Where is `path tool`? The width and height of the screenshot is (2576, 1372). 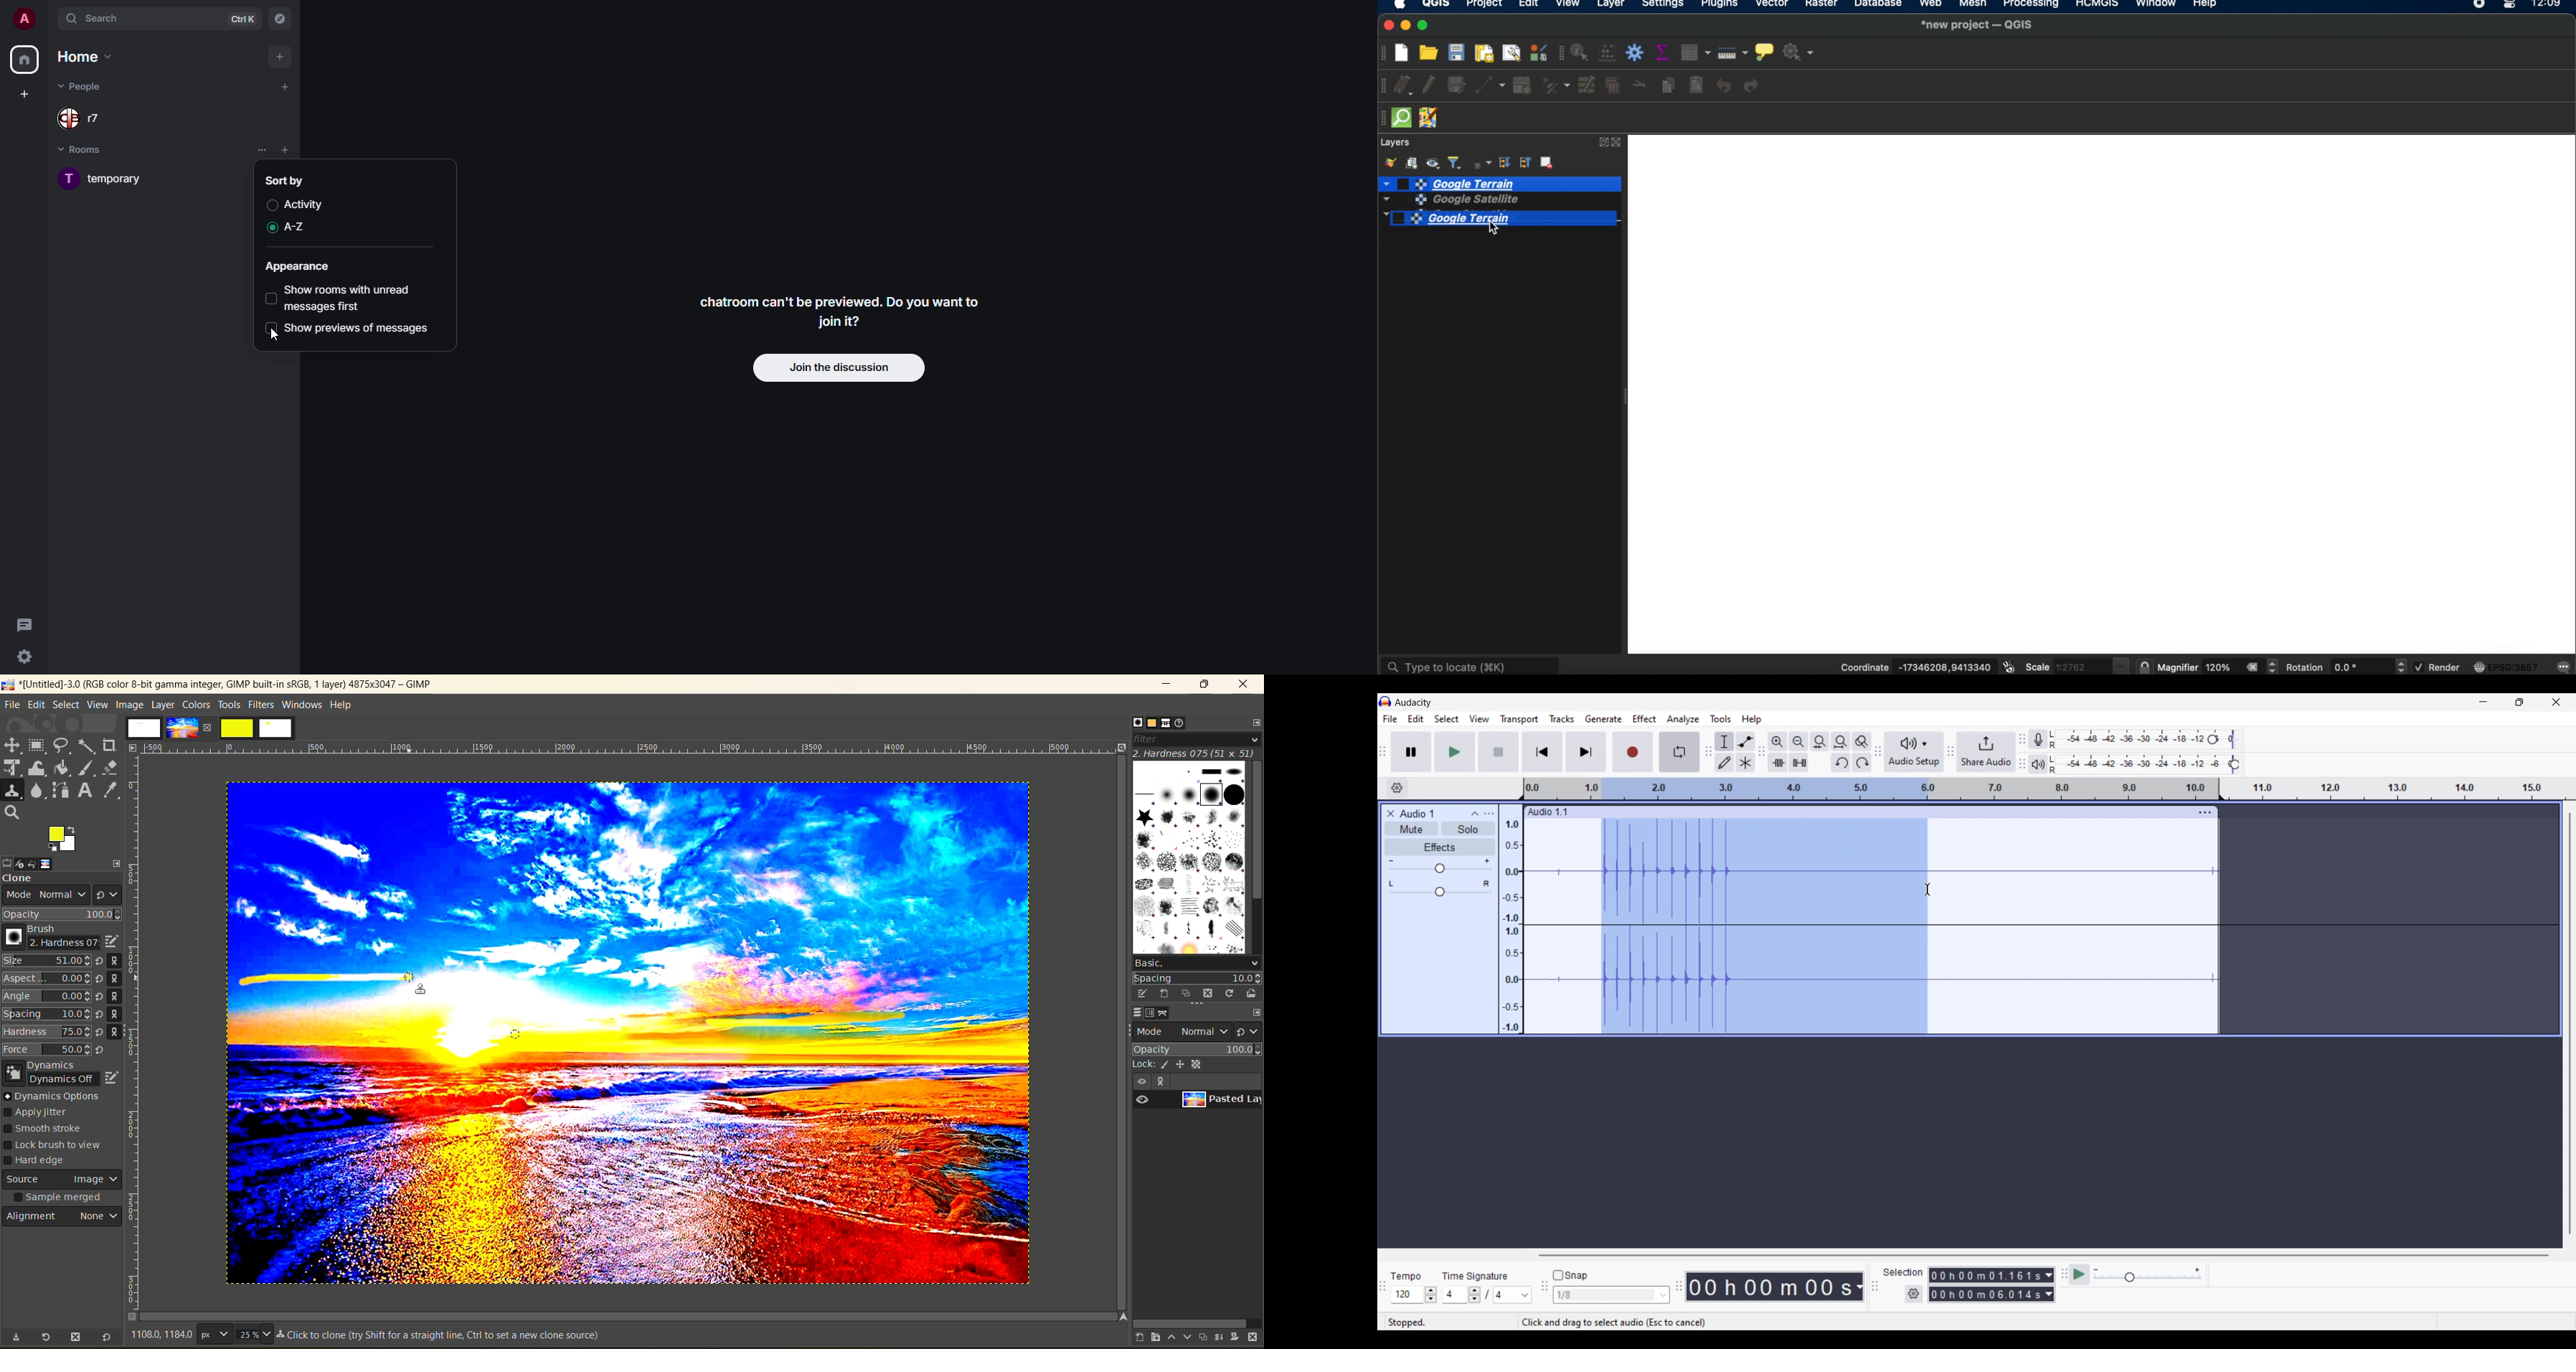 path tool is located at coordinates (60, 790).